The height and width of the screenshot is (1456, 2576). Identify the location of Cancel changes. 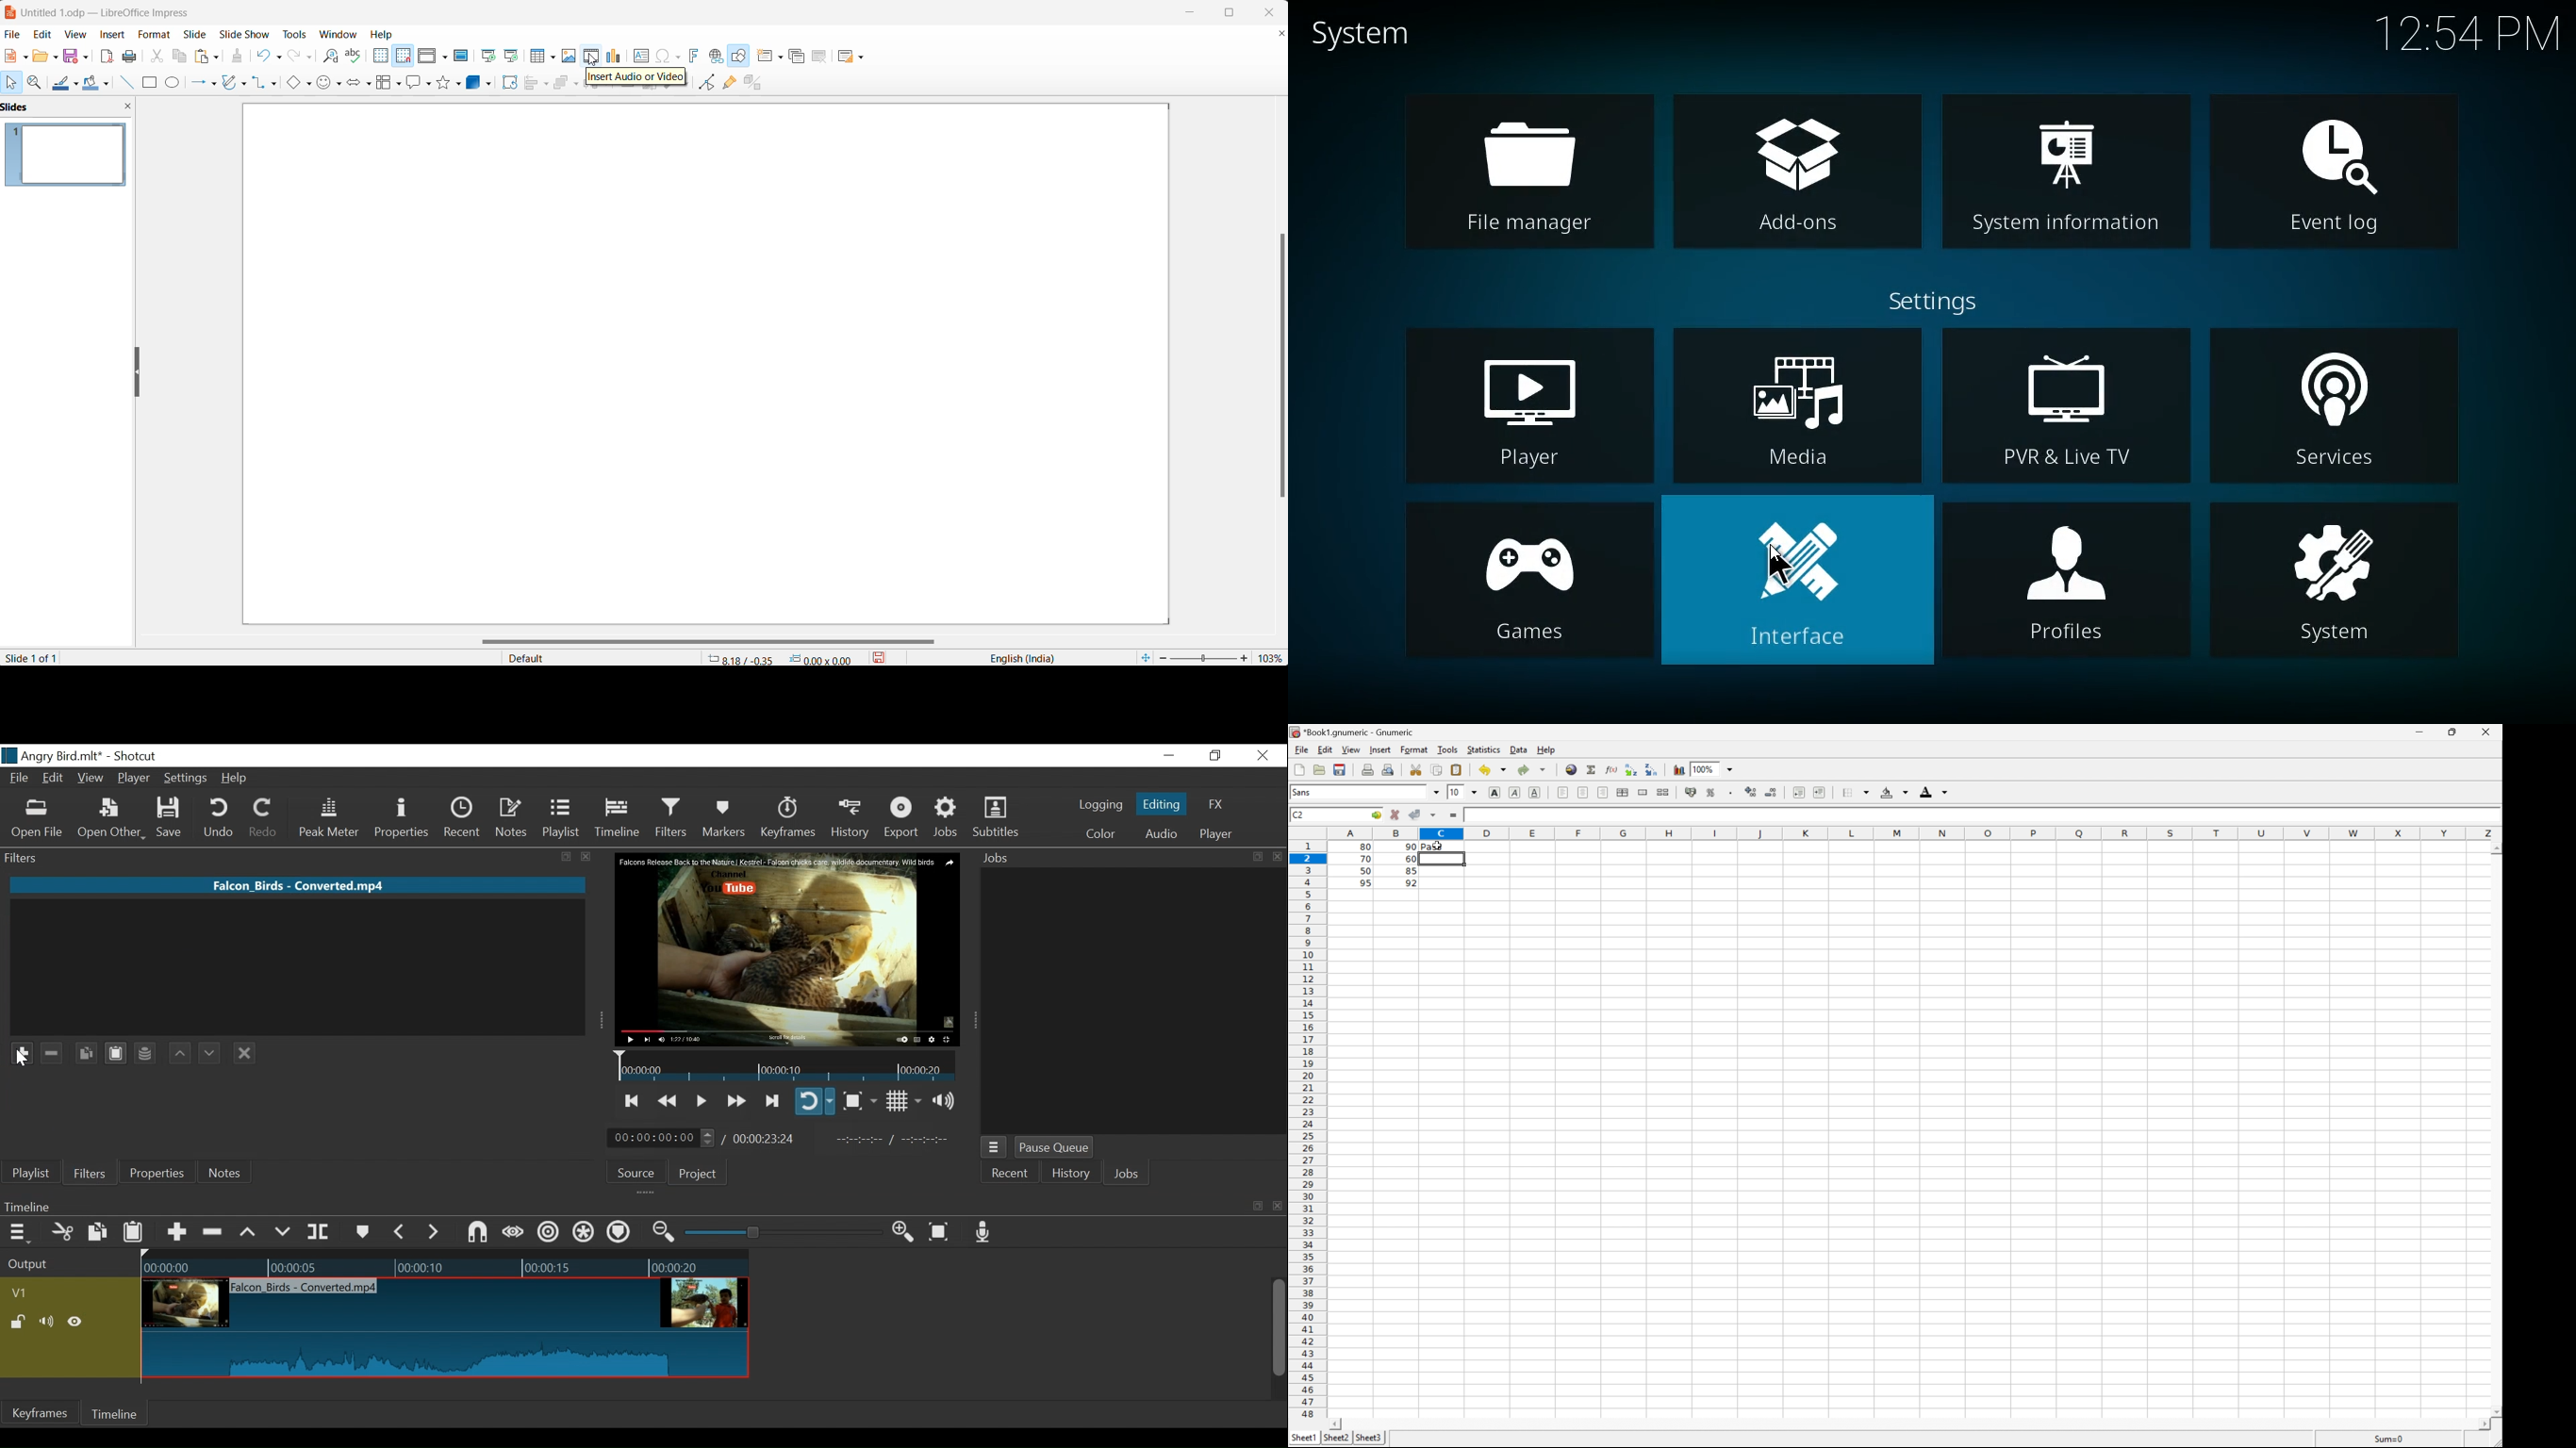
(1395, 815).